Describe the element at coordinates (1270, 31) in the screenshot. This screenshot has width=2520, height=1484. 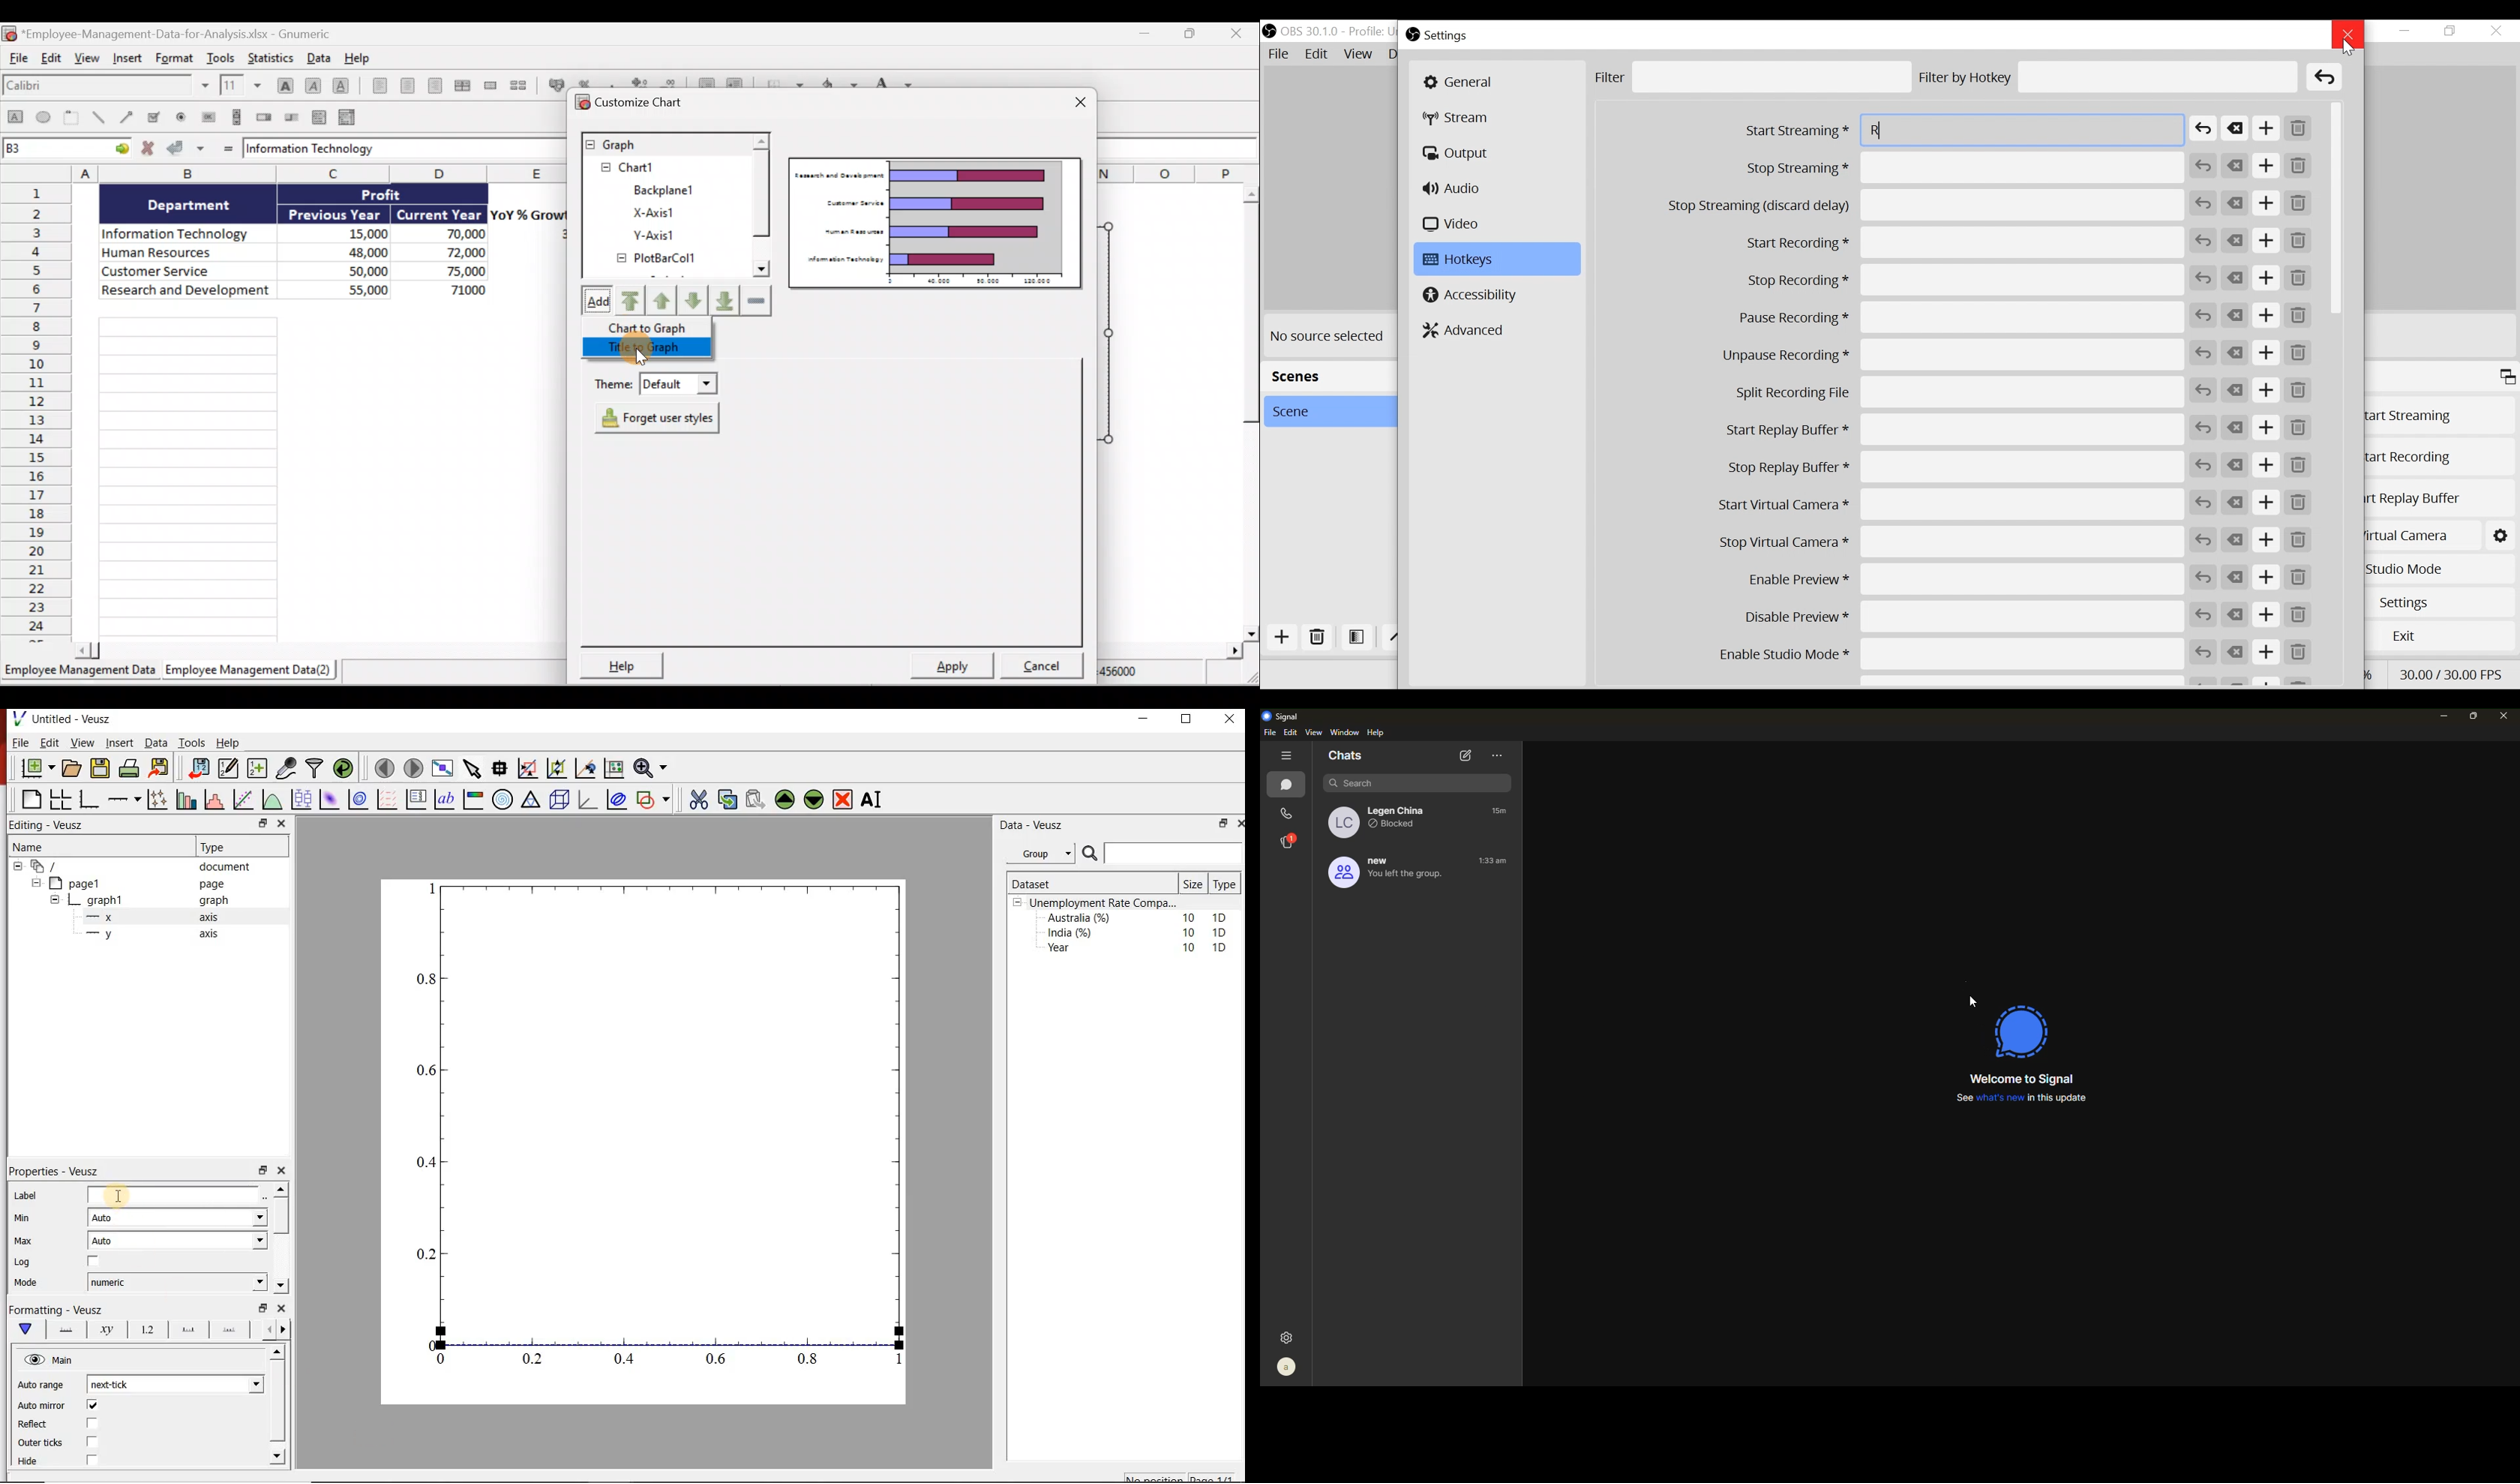
I see `OBS Studio Desktop Icon` at that location.